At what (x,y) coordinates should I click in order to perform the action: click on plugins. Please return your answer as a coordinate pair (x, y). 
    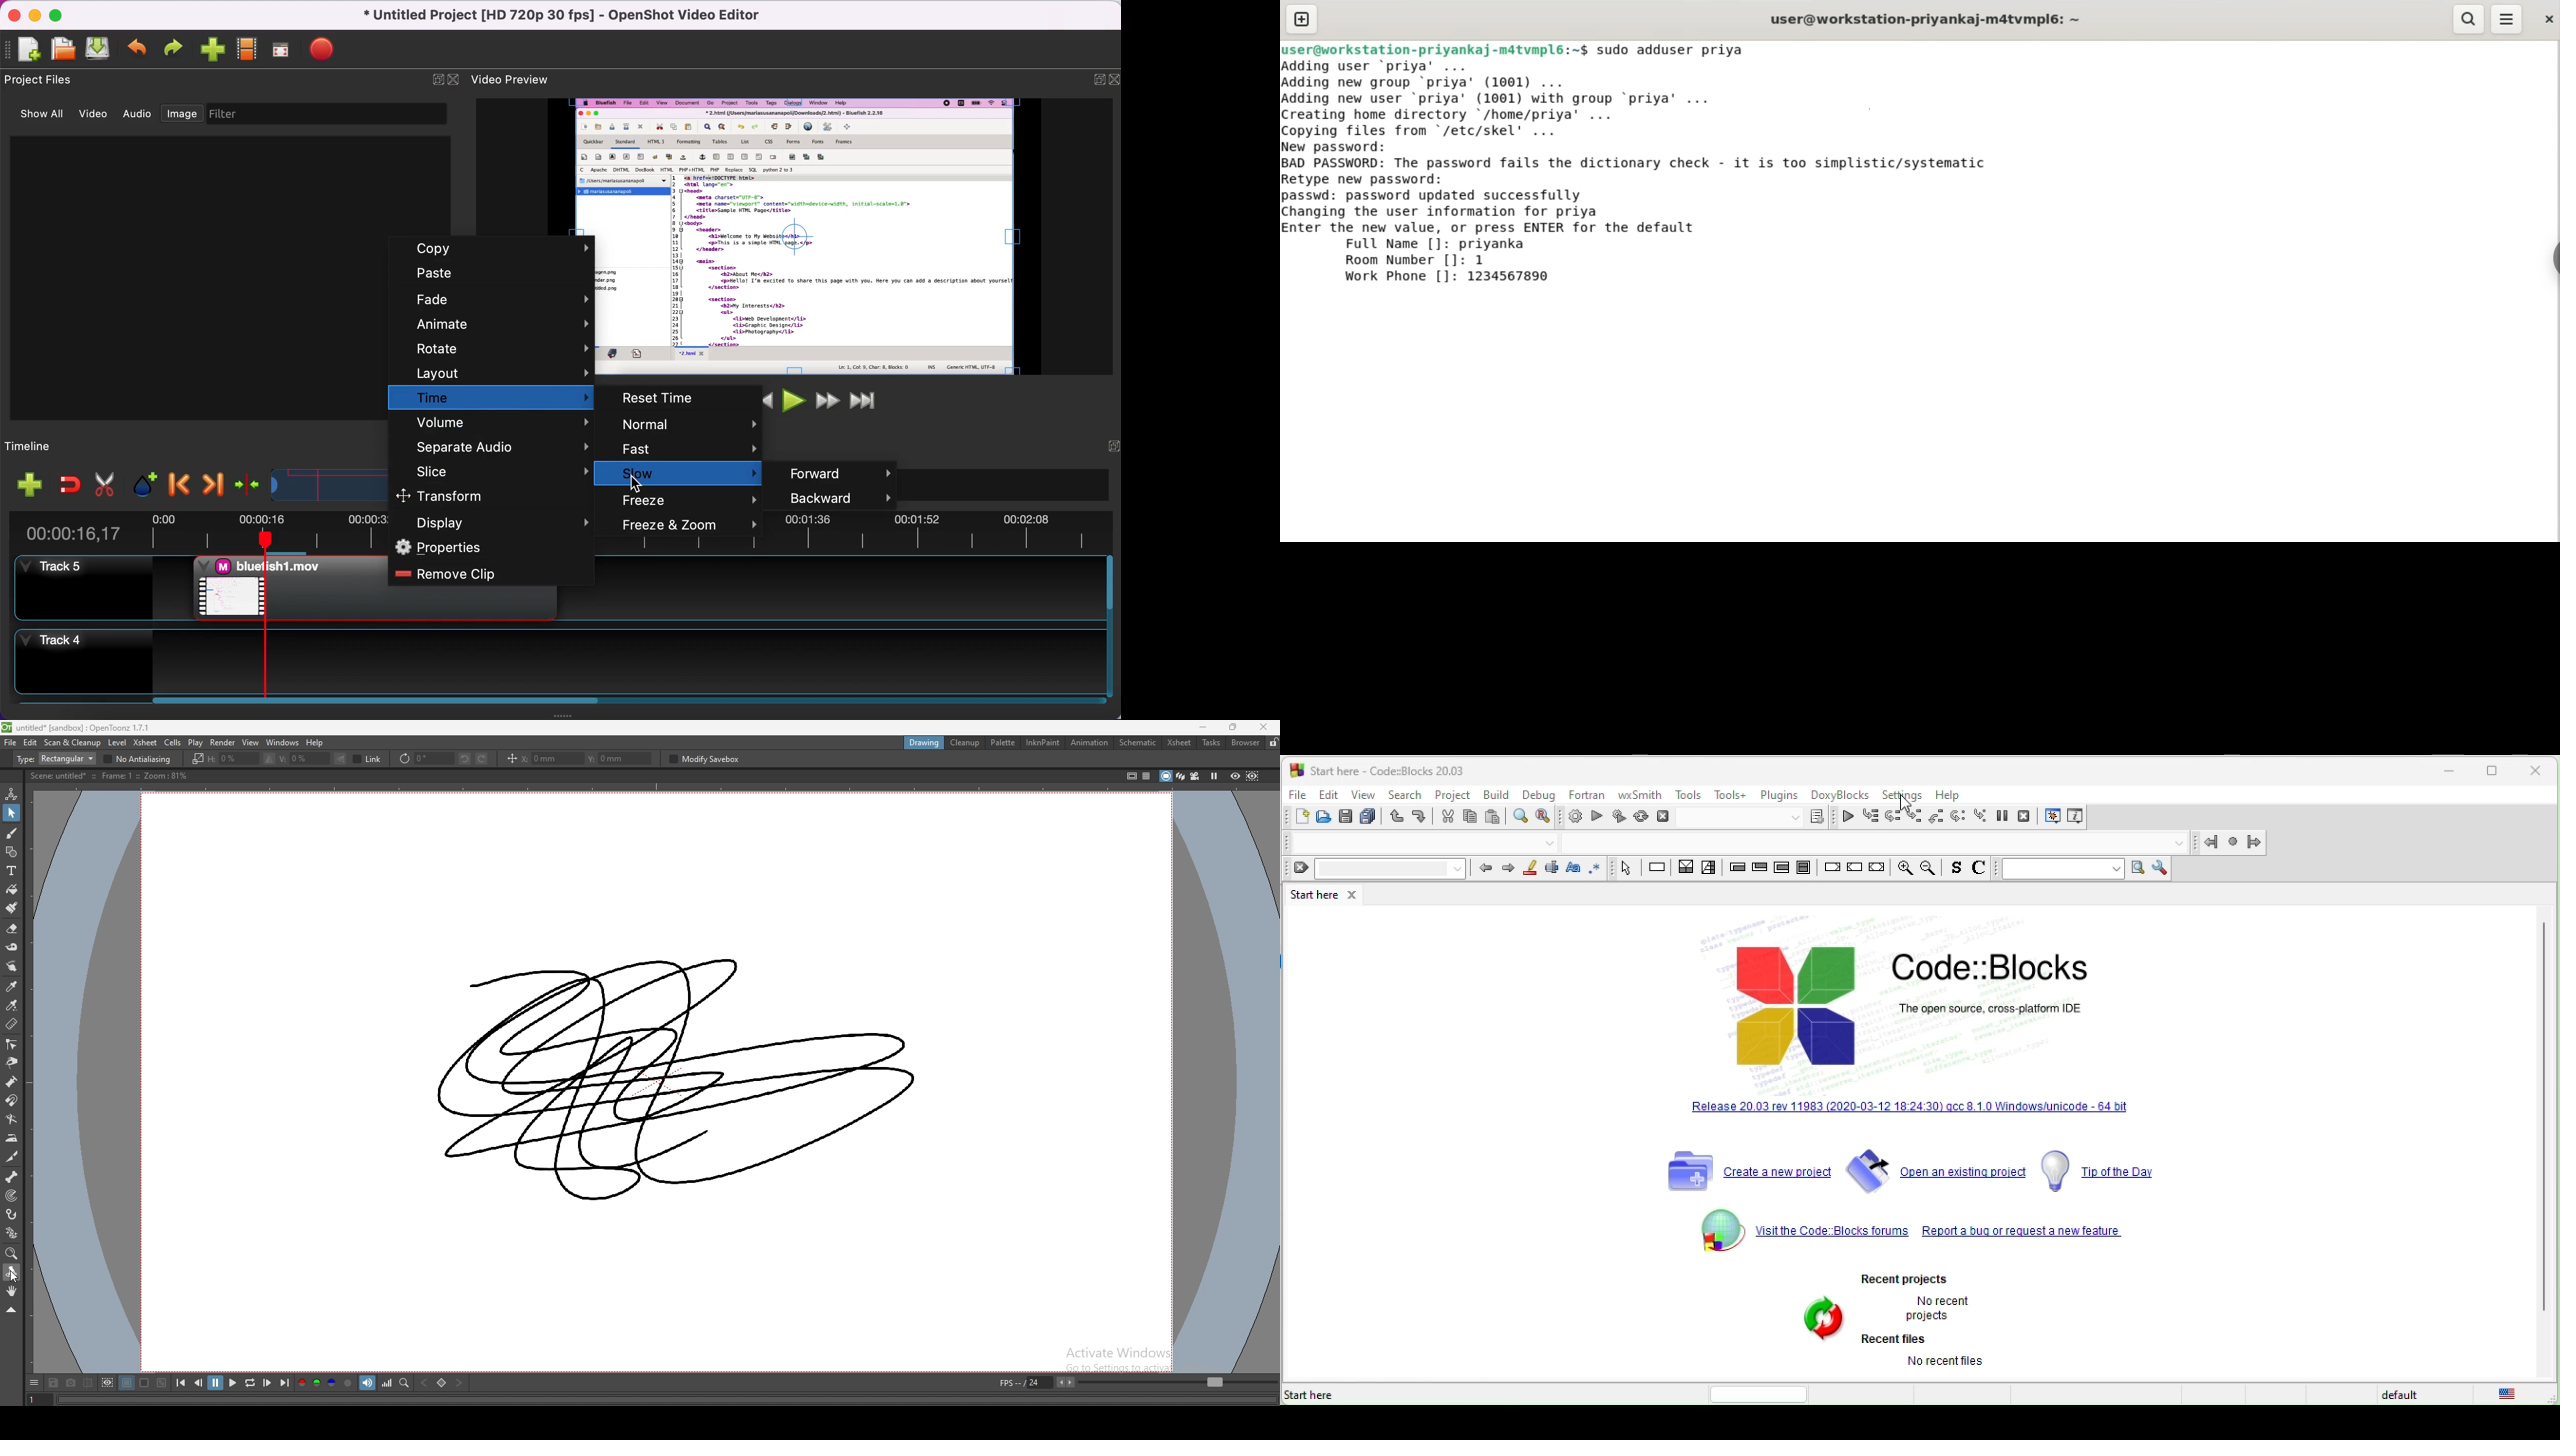
    Looking at the image, I should click on (1780, 796).